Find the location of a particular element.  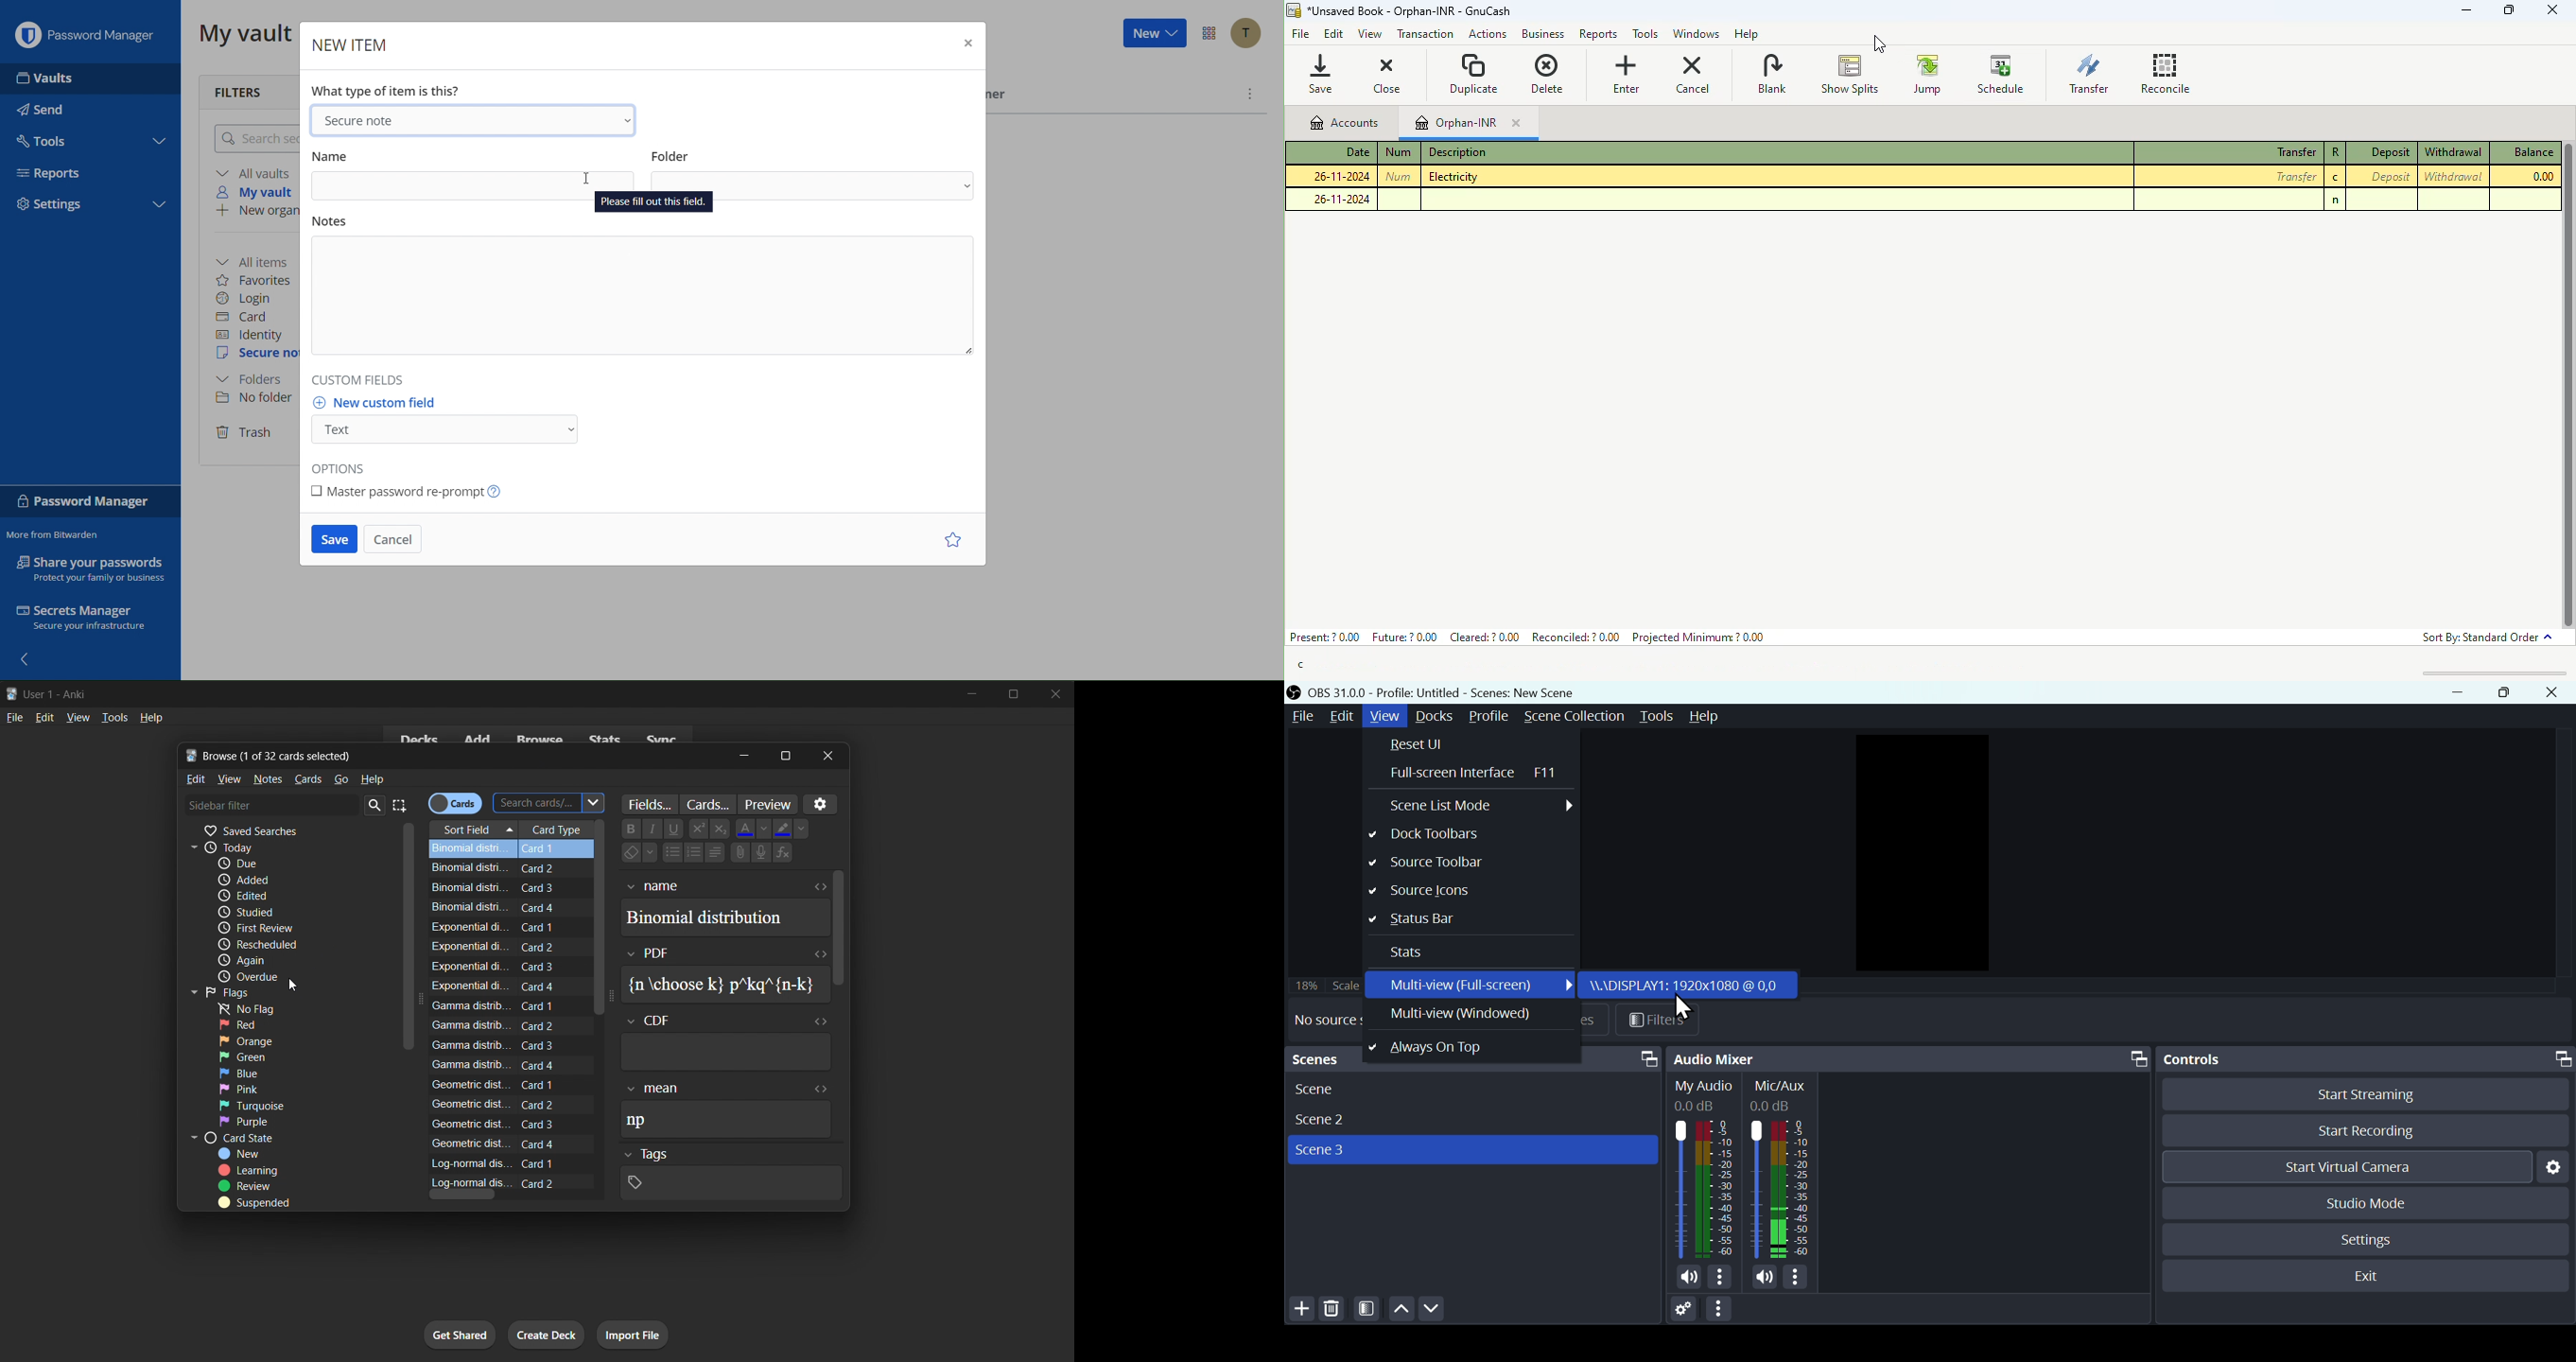

cancel is located at coordinates (1693, 74).